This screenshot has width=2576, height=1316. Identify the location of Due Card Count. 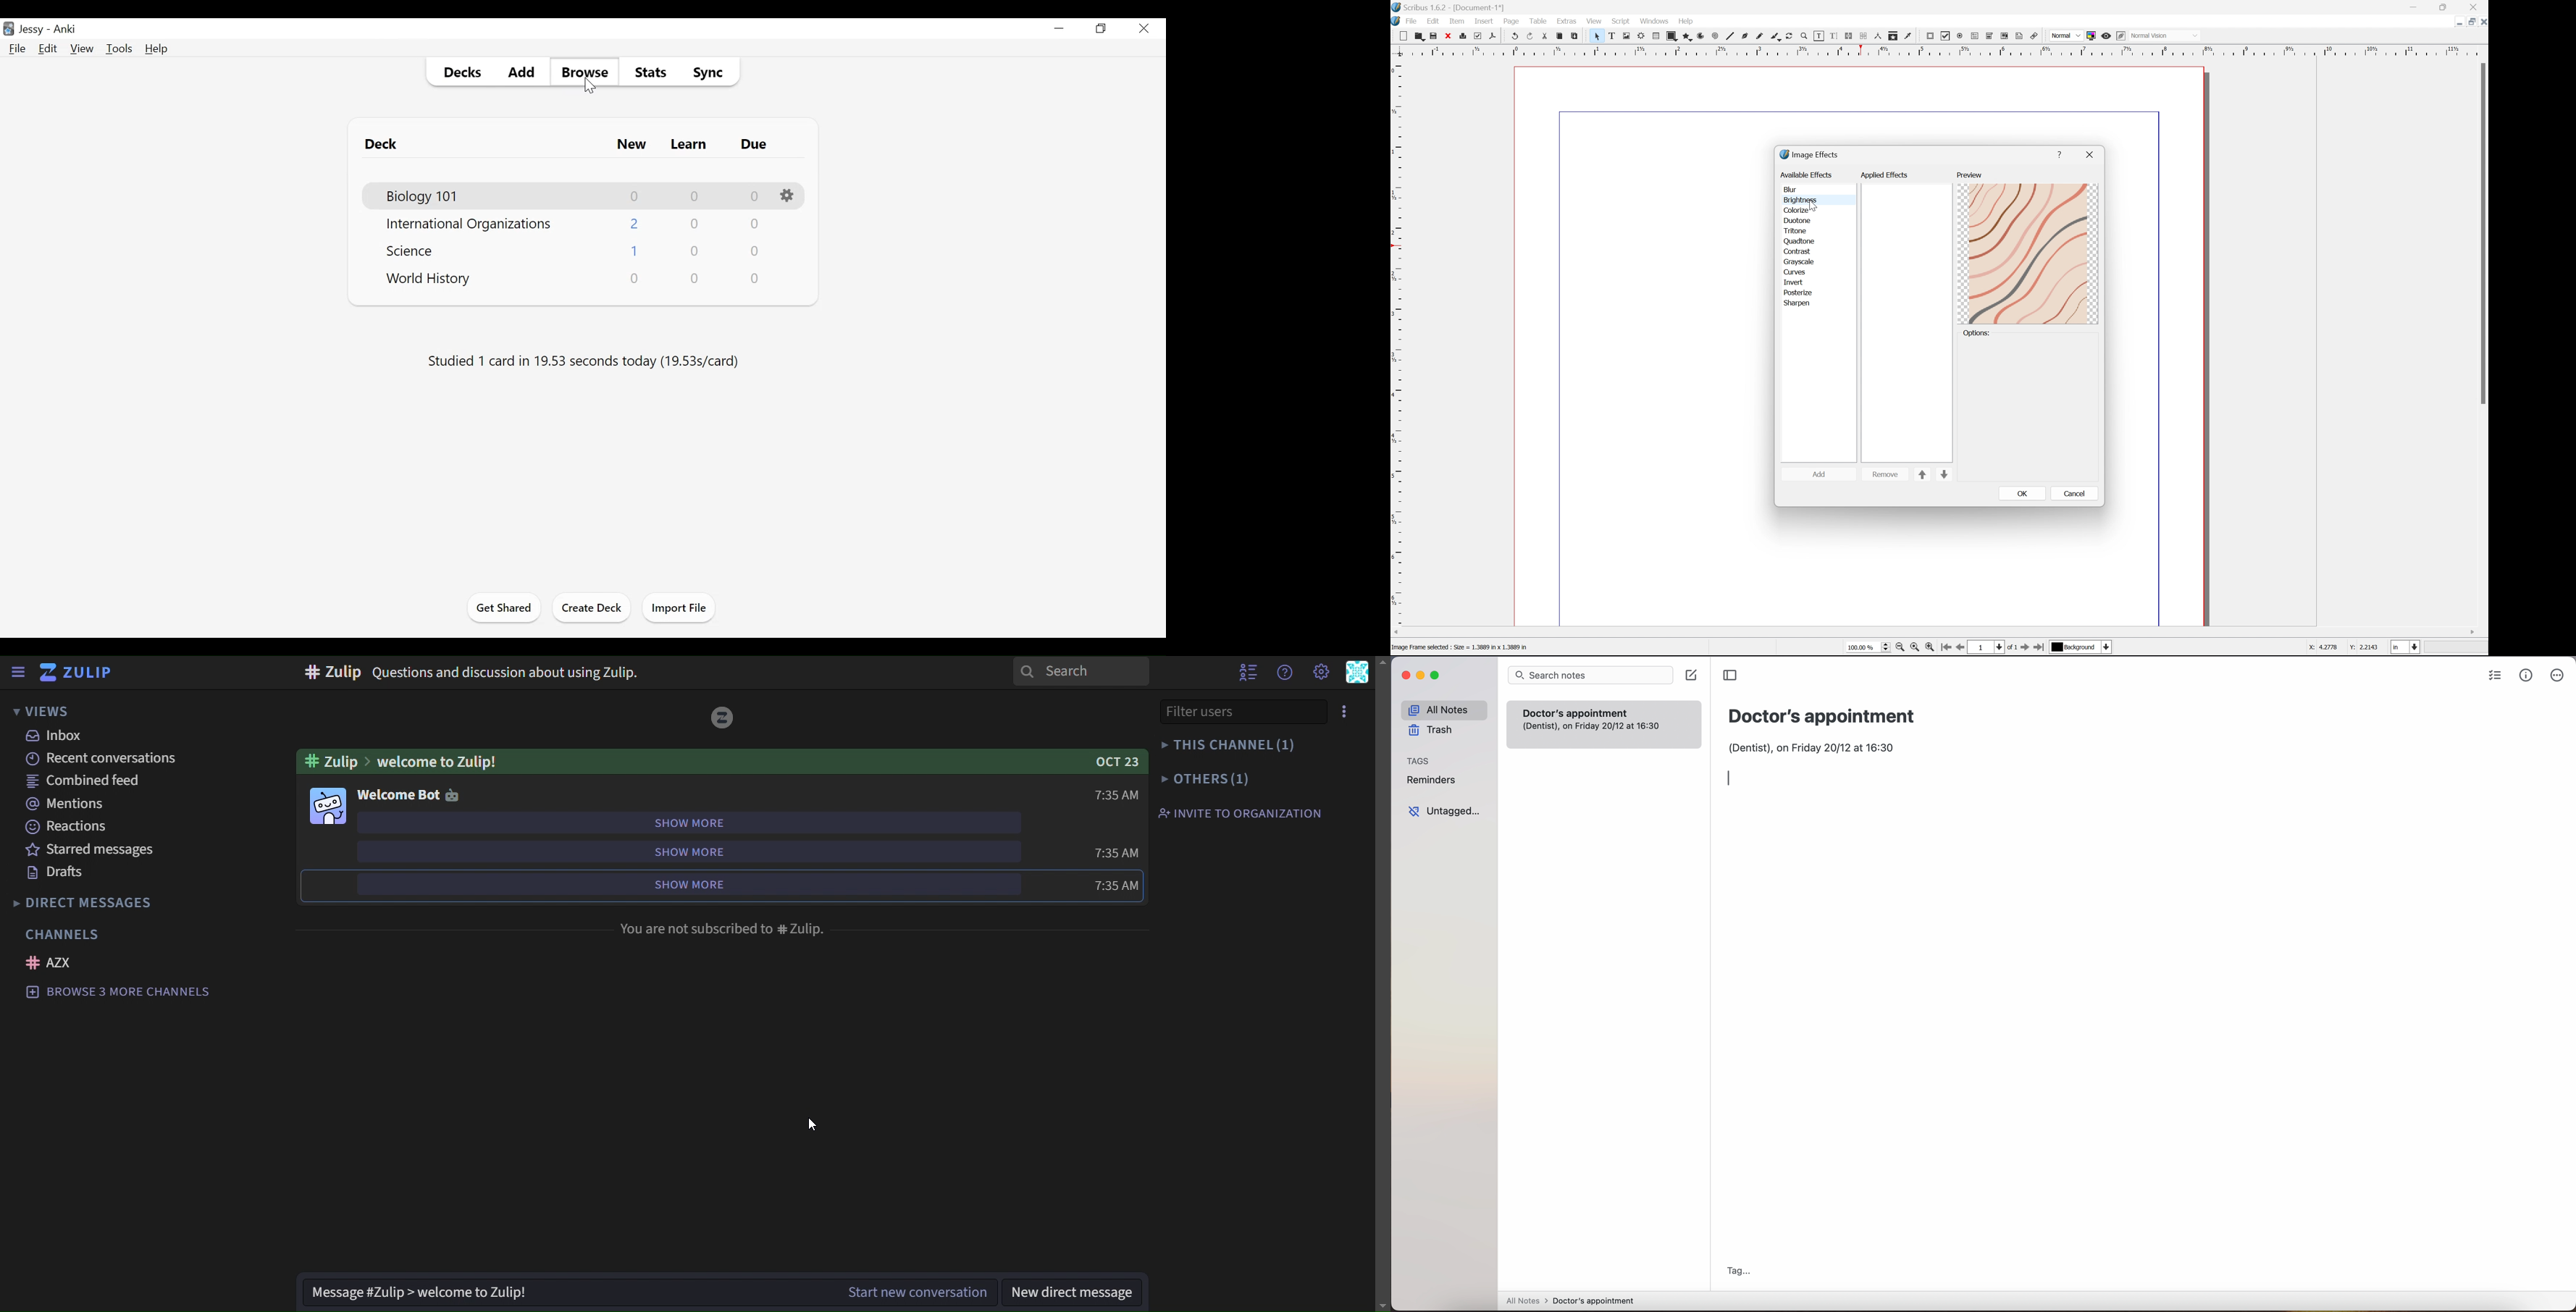
(754, 196).